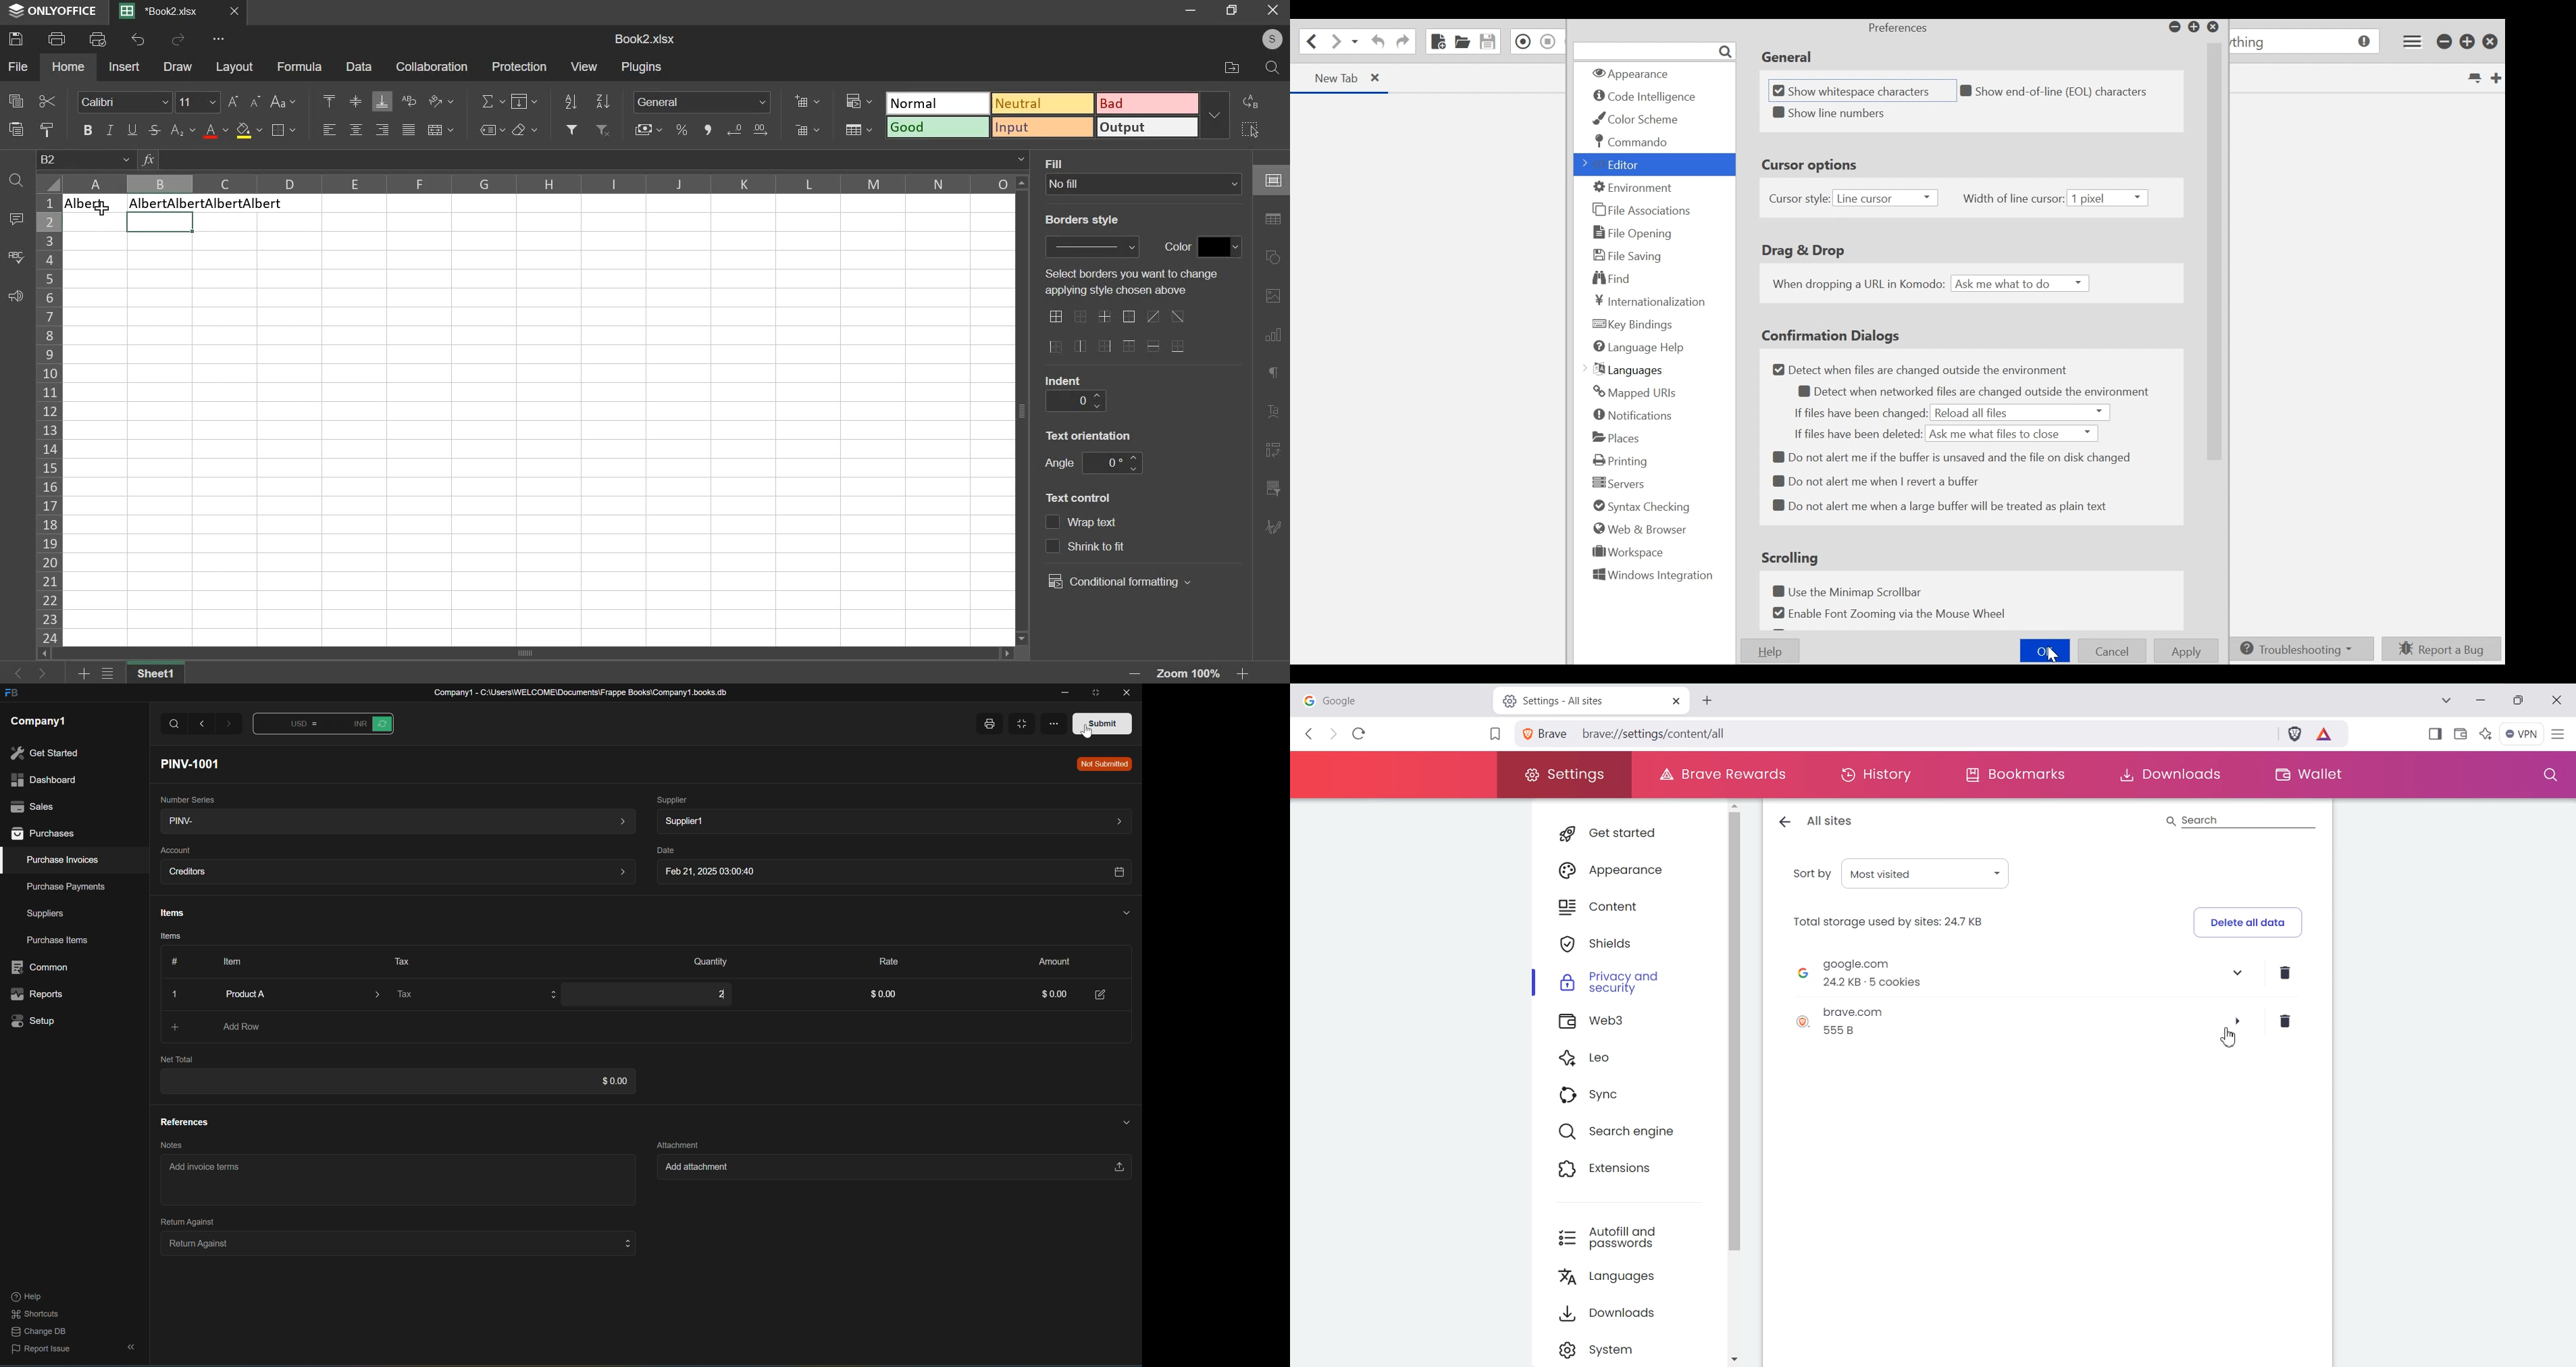  Describe the element at coordinates (168, 1145) in the screenshot. I see `Notes` at that location.